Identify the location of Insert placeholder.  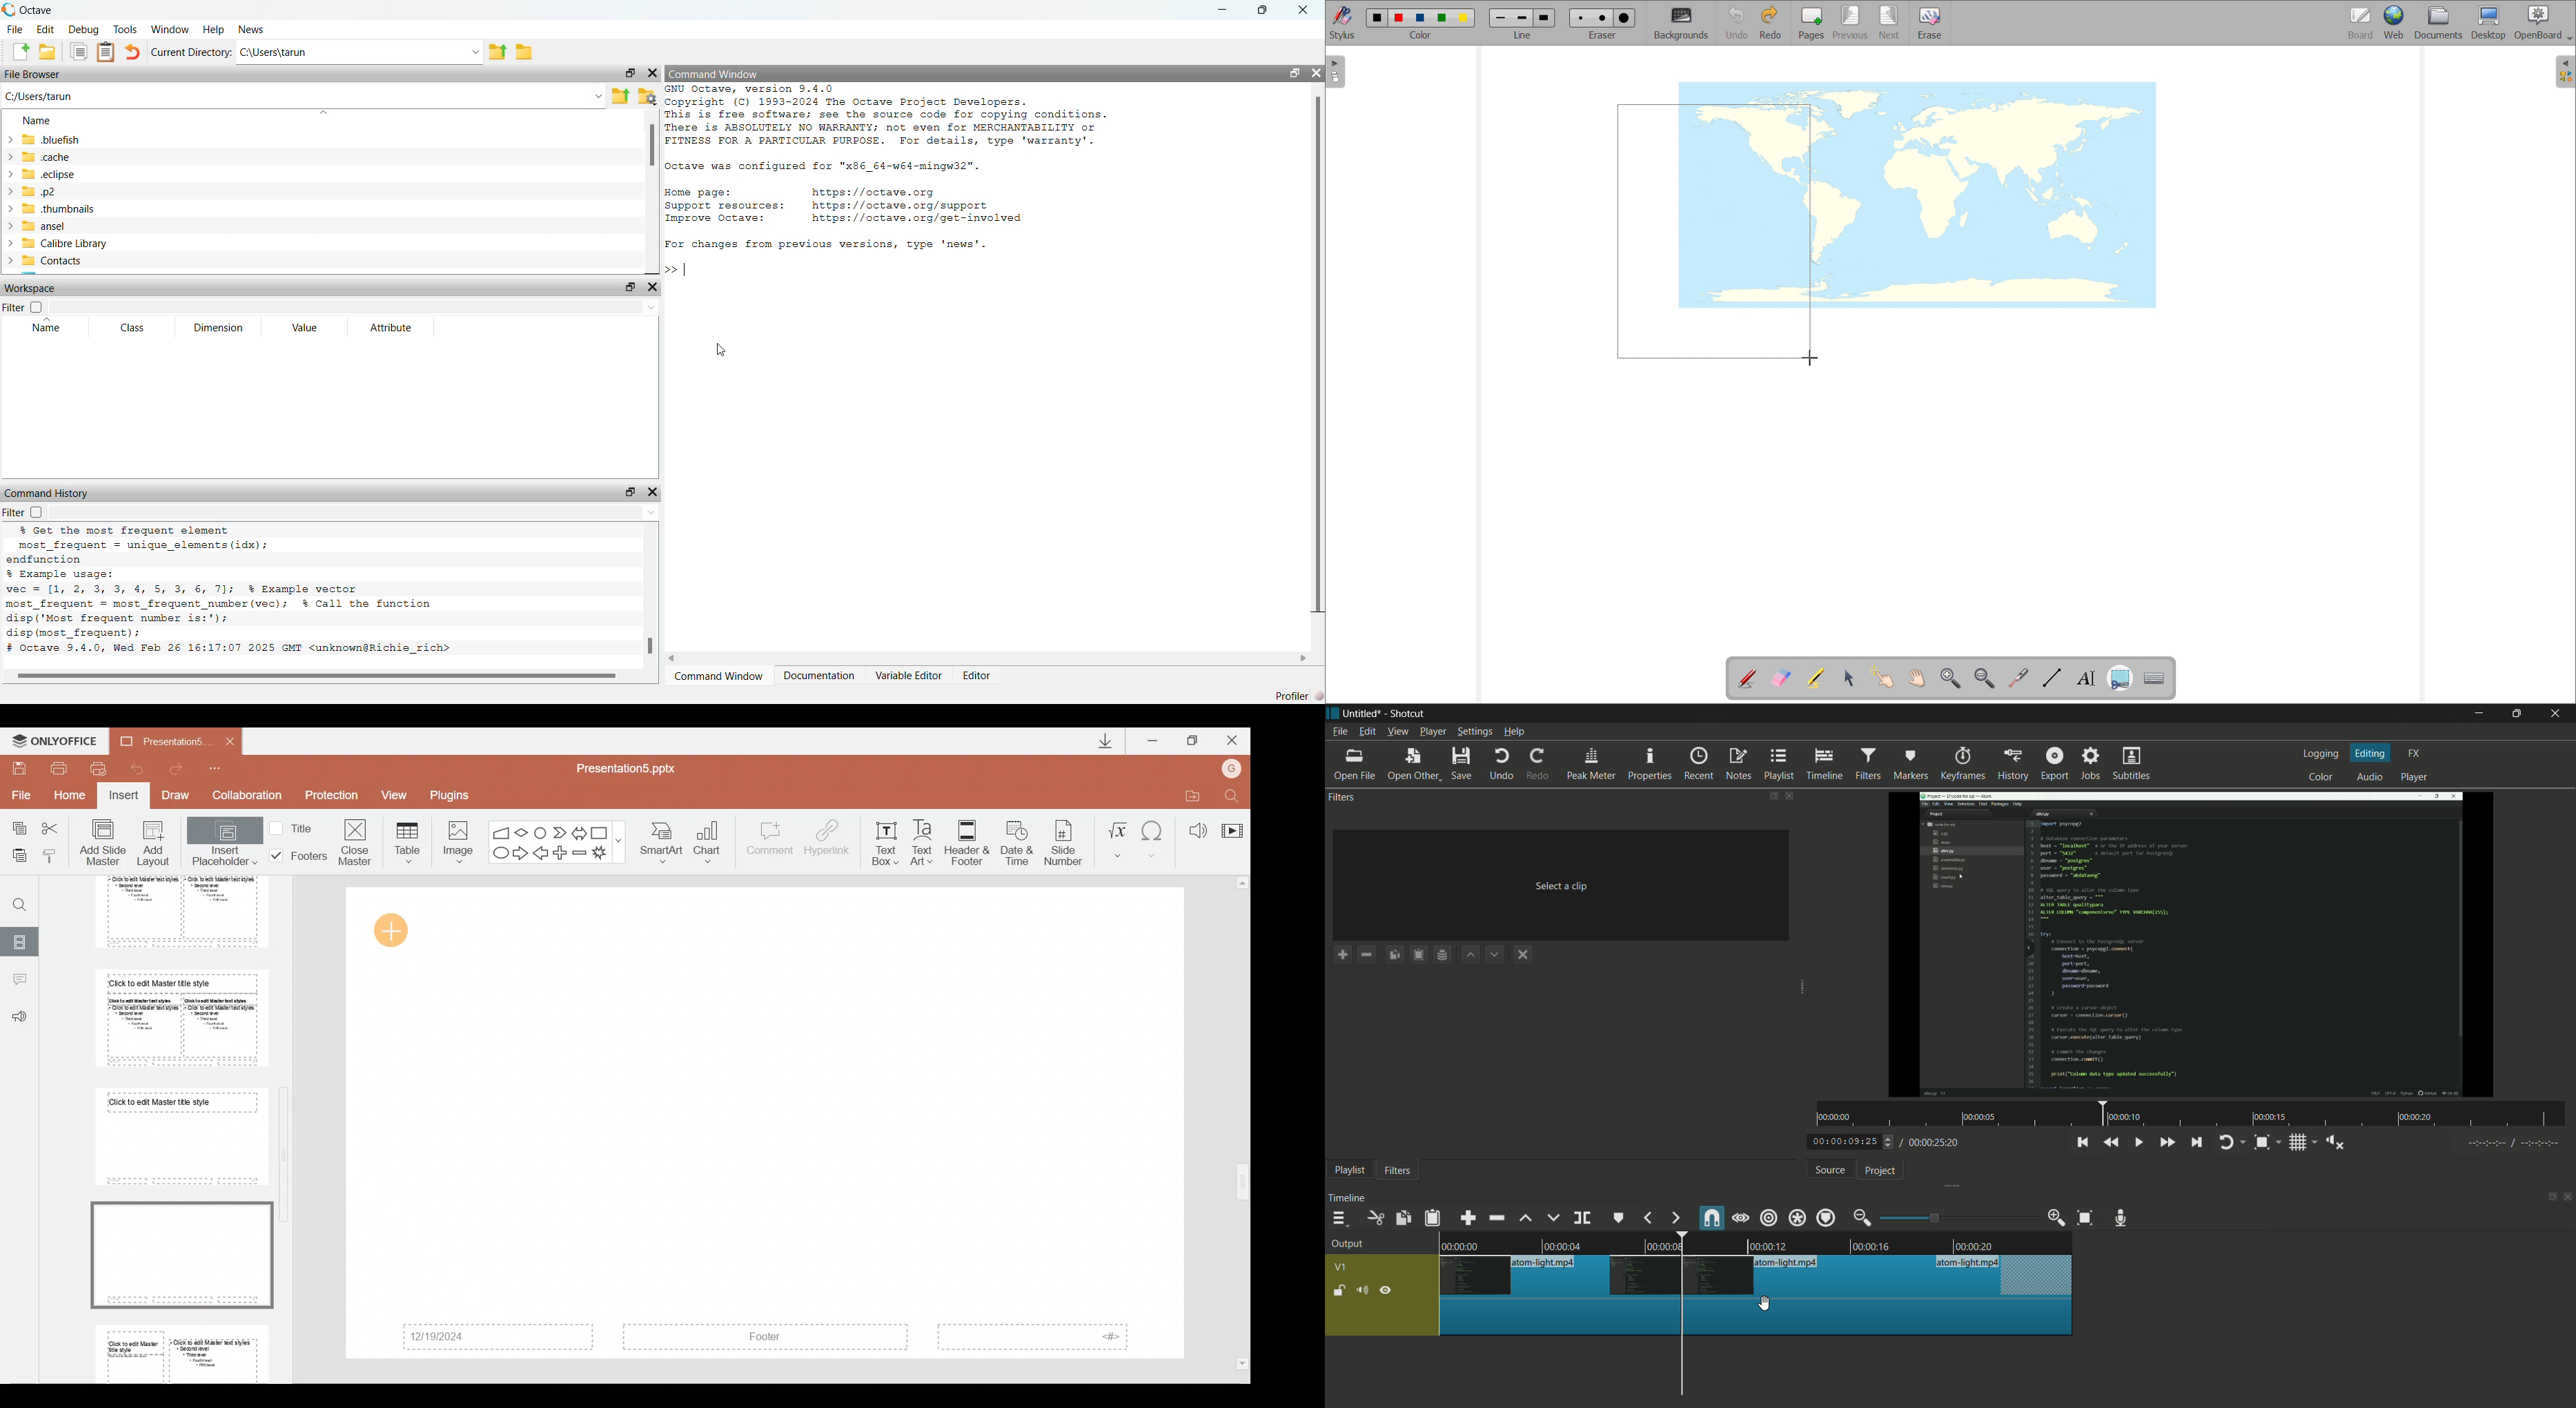
(224, 844).